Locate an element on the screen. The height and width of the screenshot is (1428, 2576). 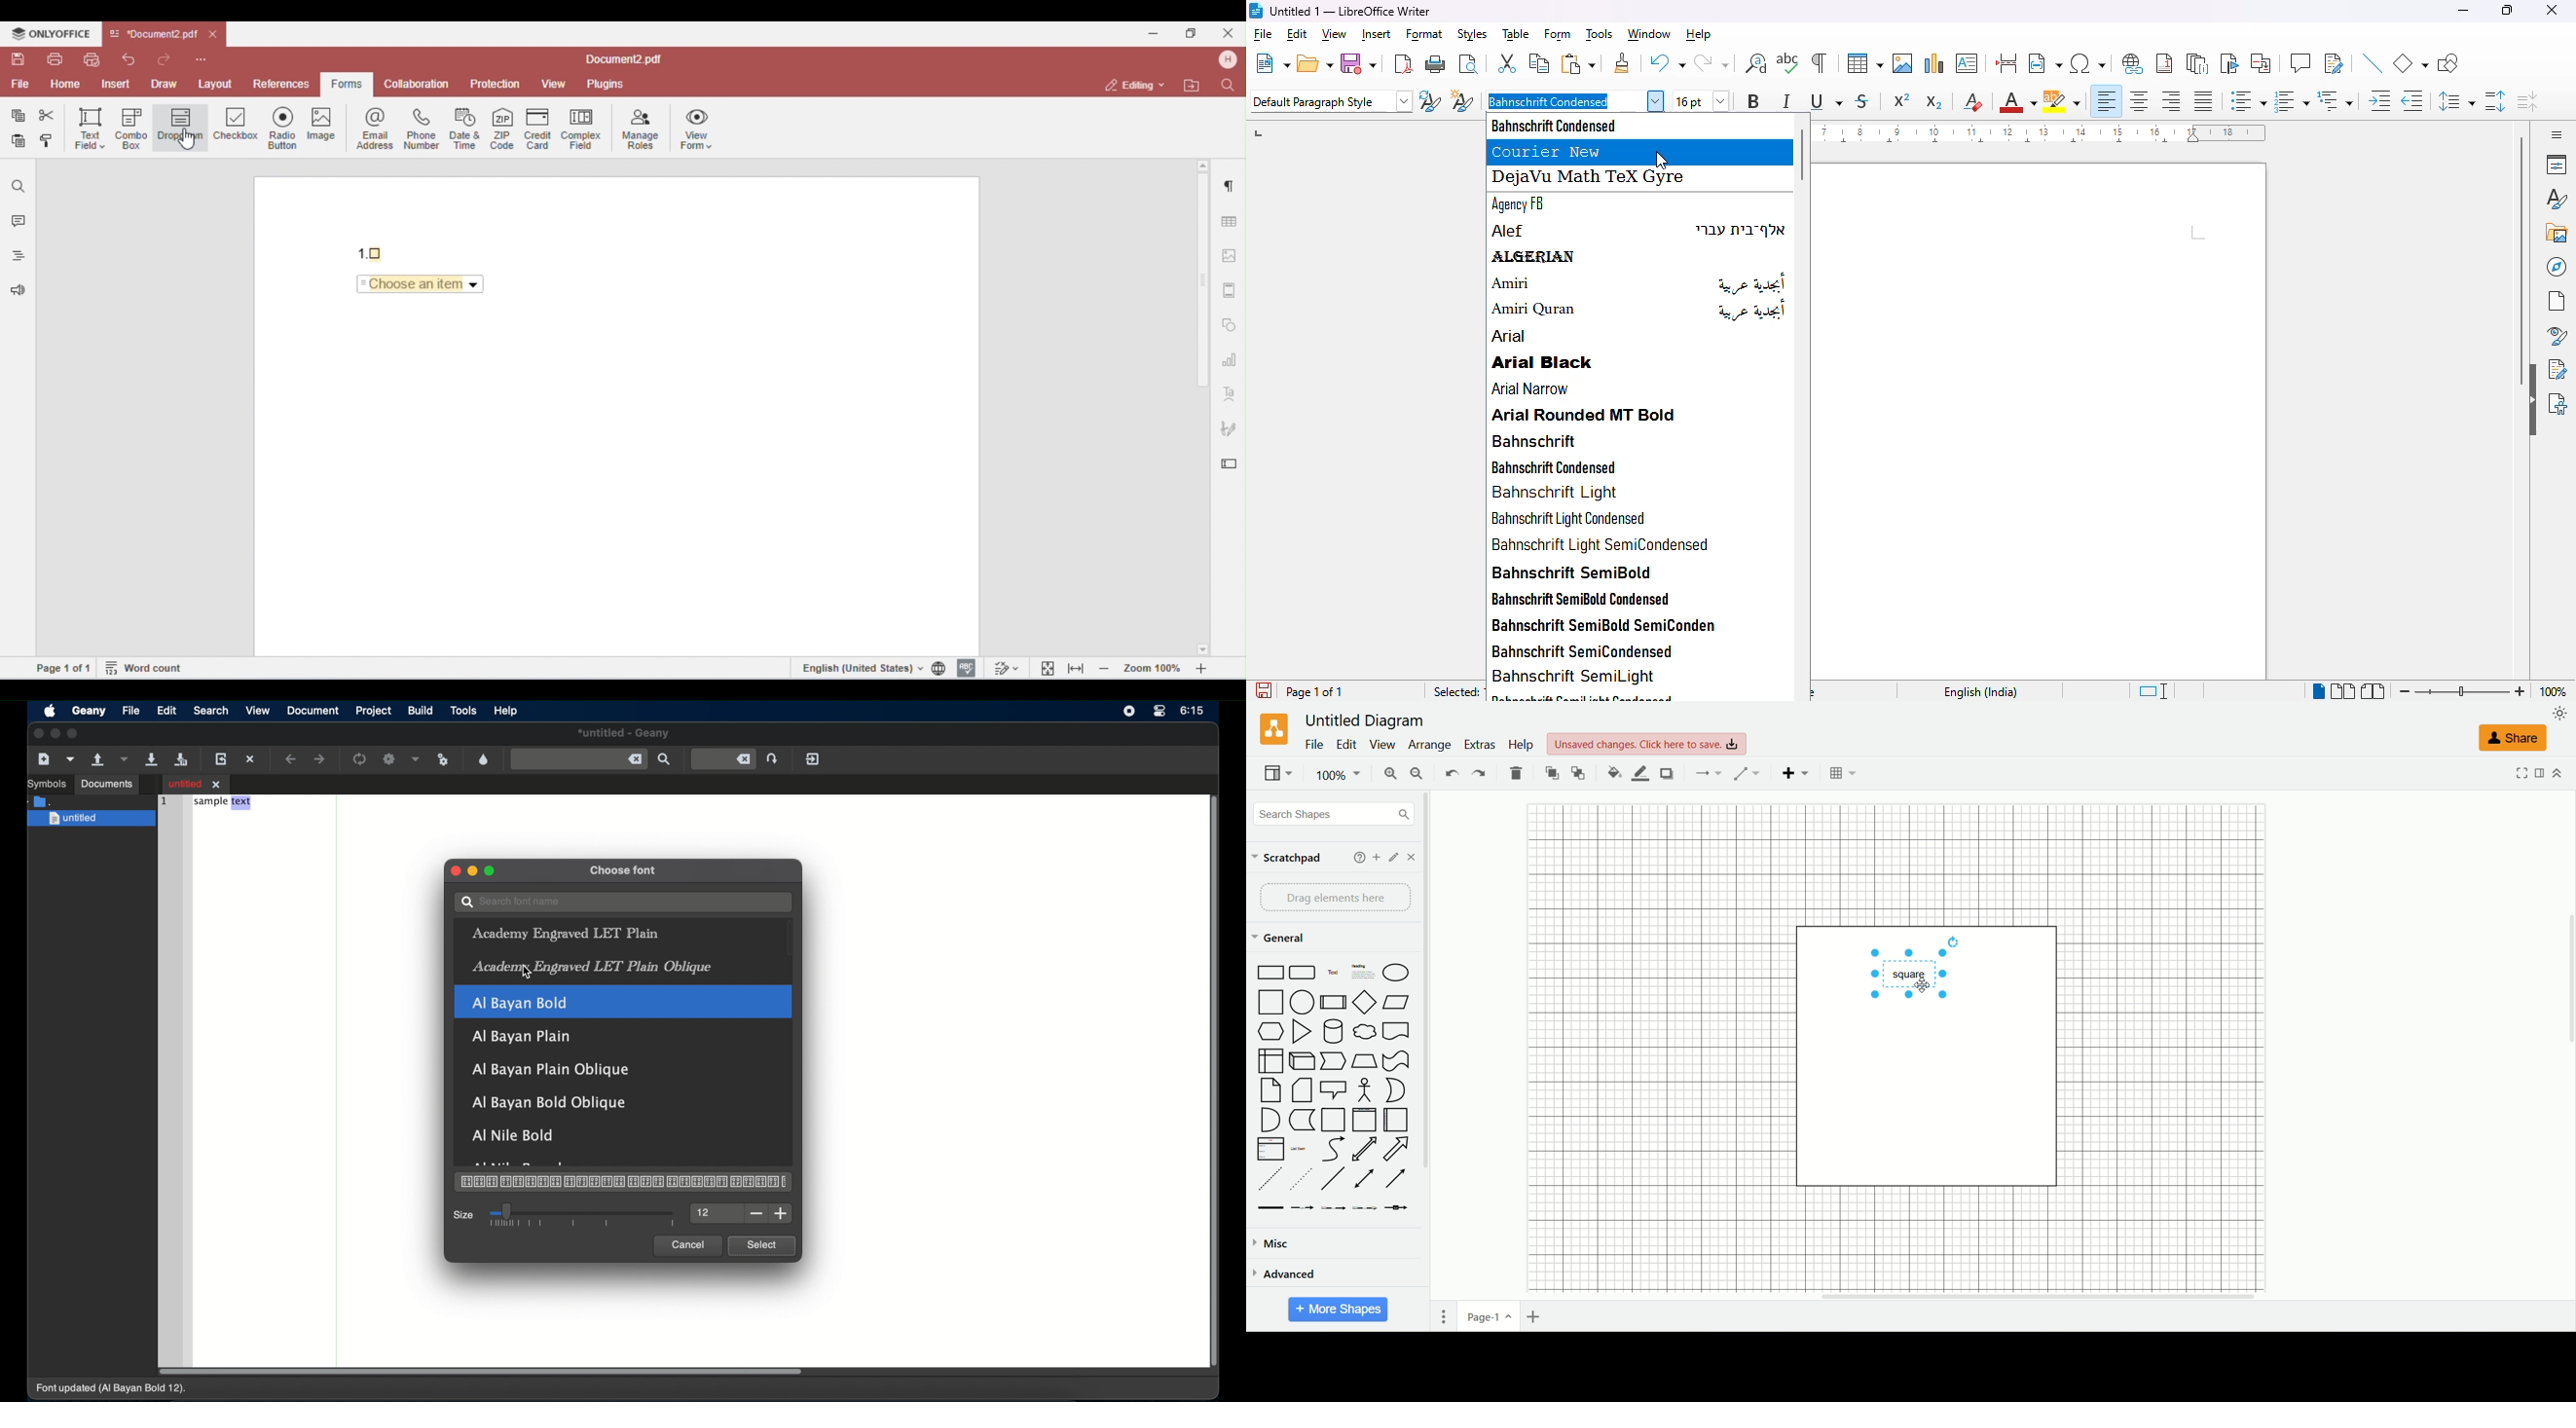
help is located at coordinates (1357, 857).